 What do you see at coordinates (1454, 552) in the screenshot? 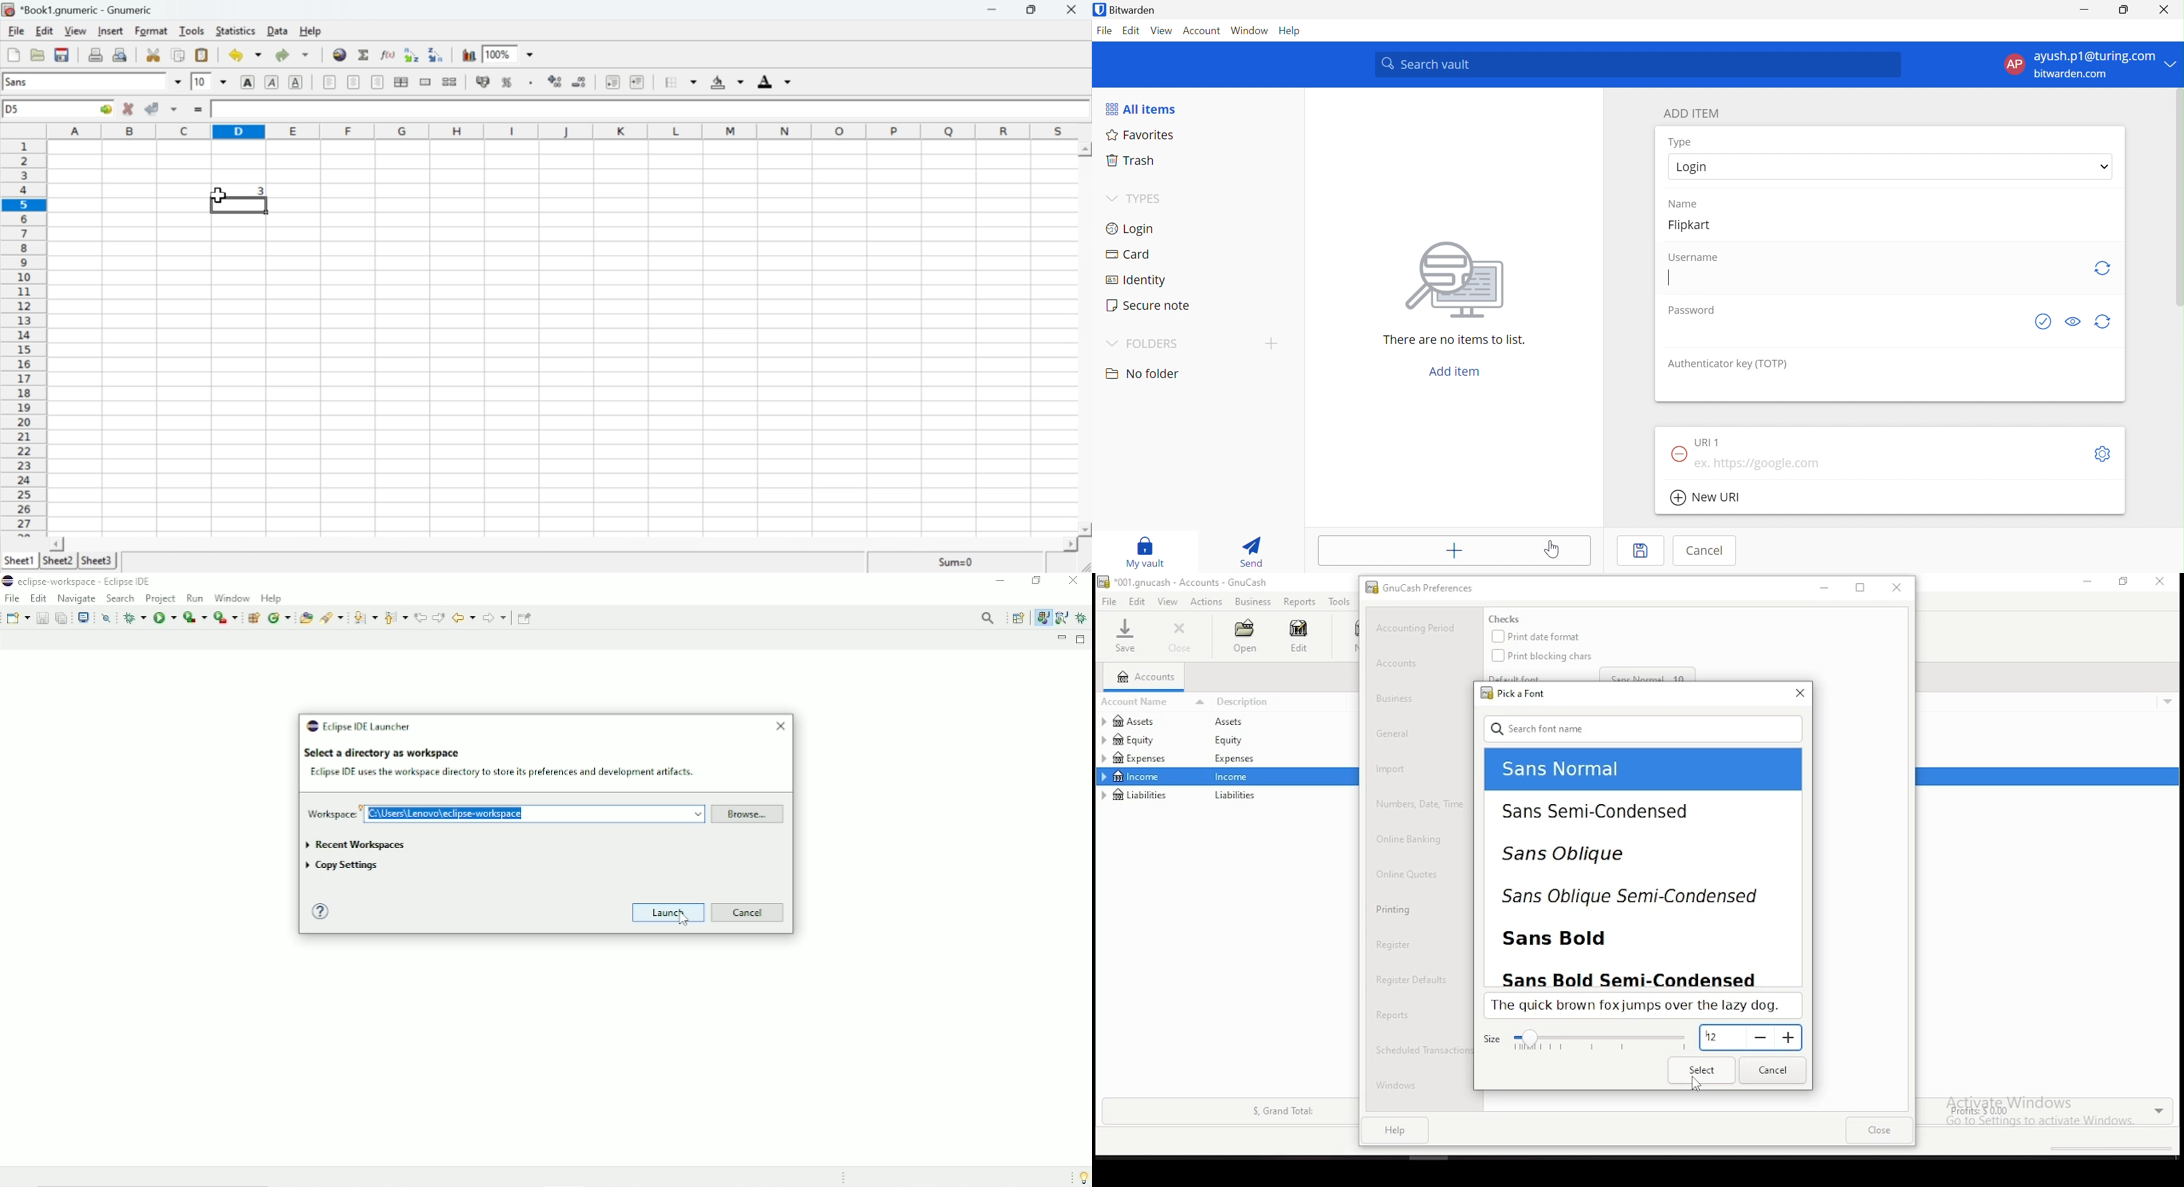
I see `Add item` at bounding box center [1454, 552].